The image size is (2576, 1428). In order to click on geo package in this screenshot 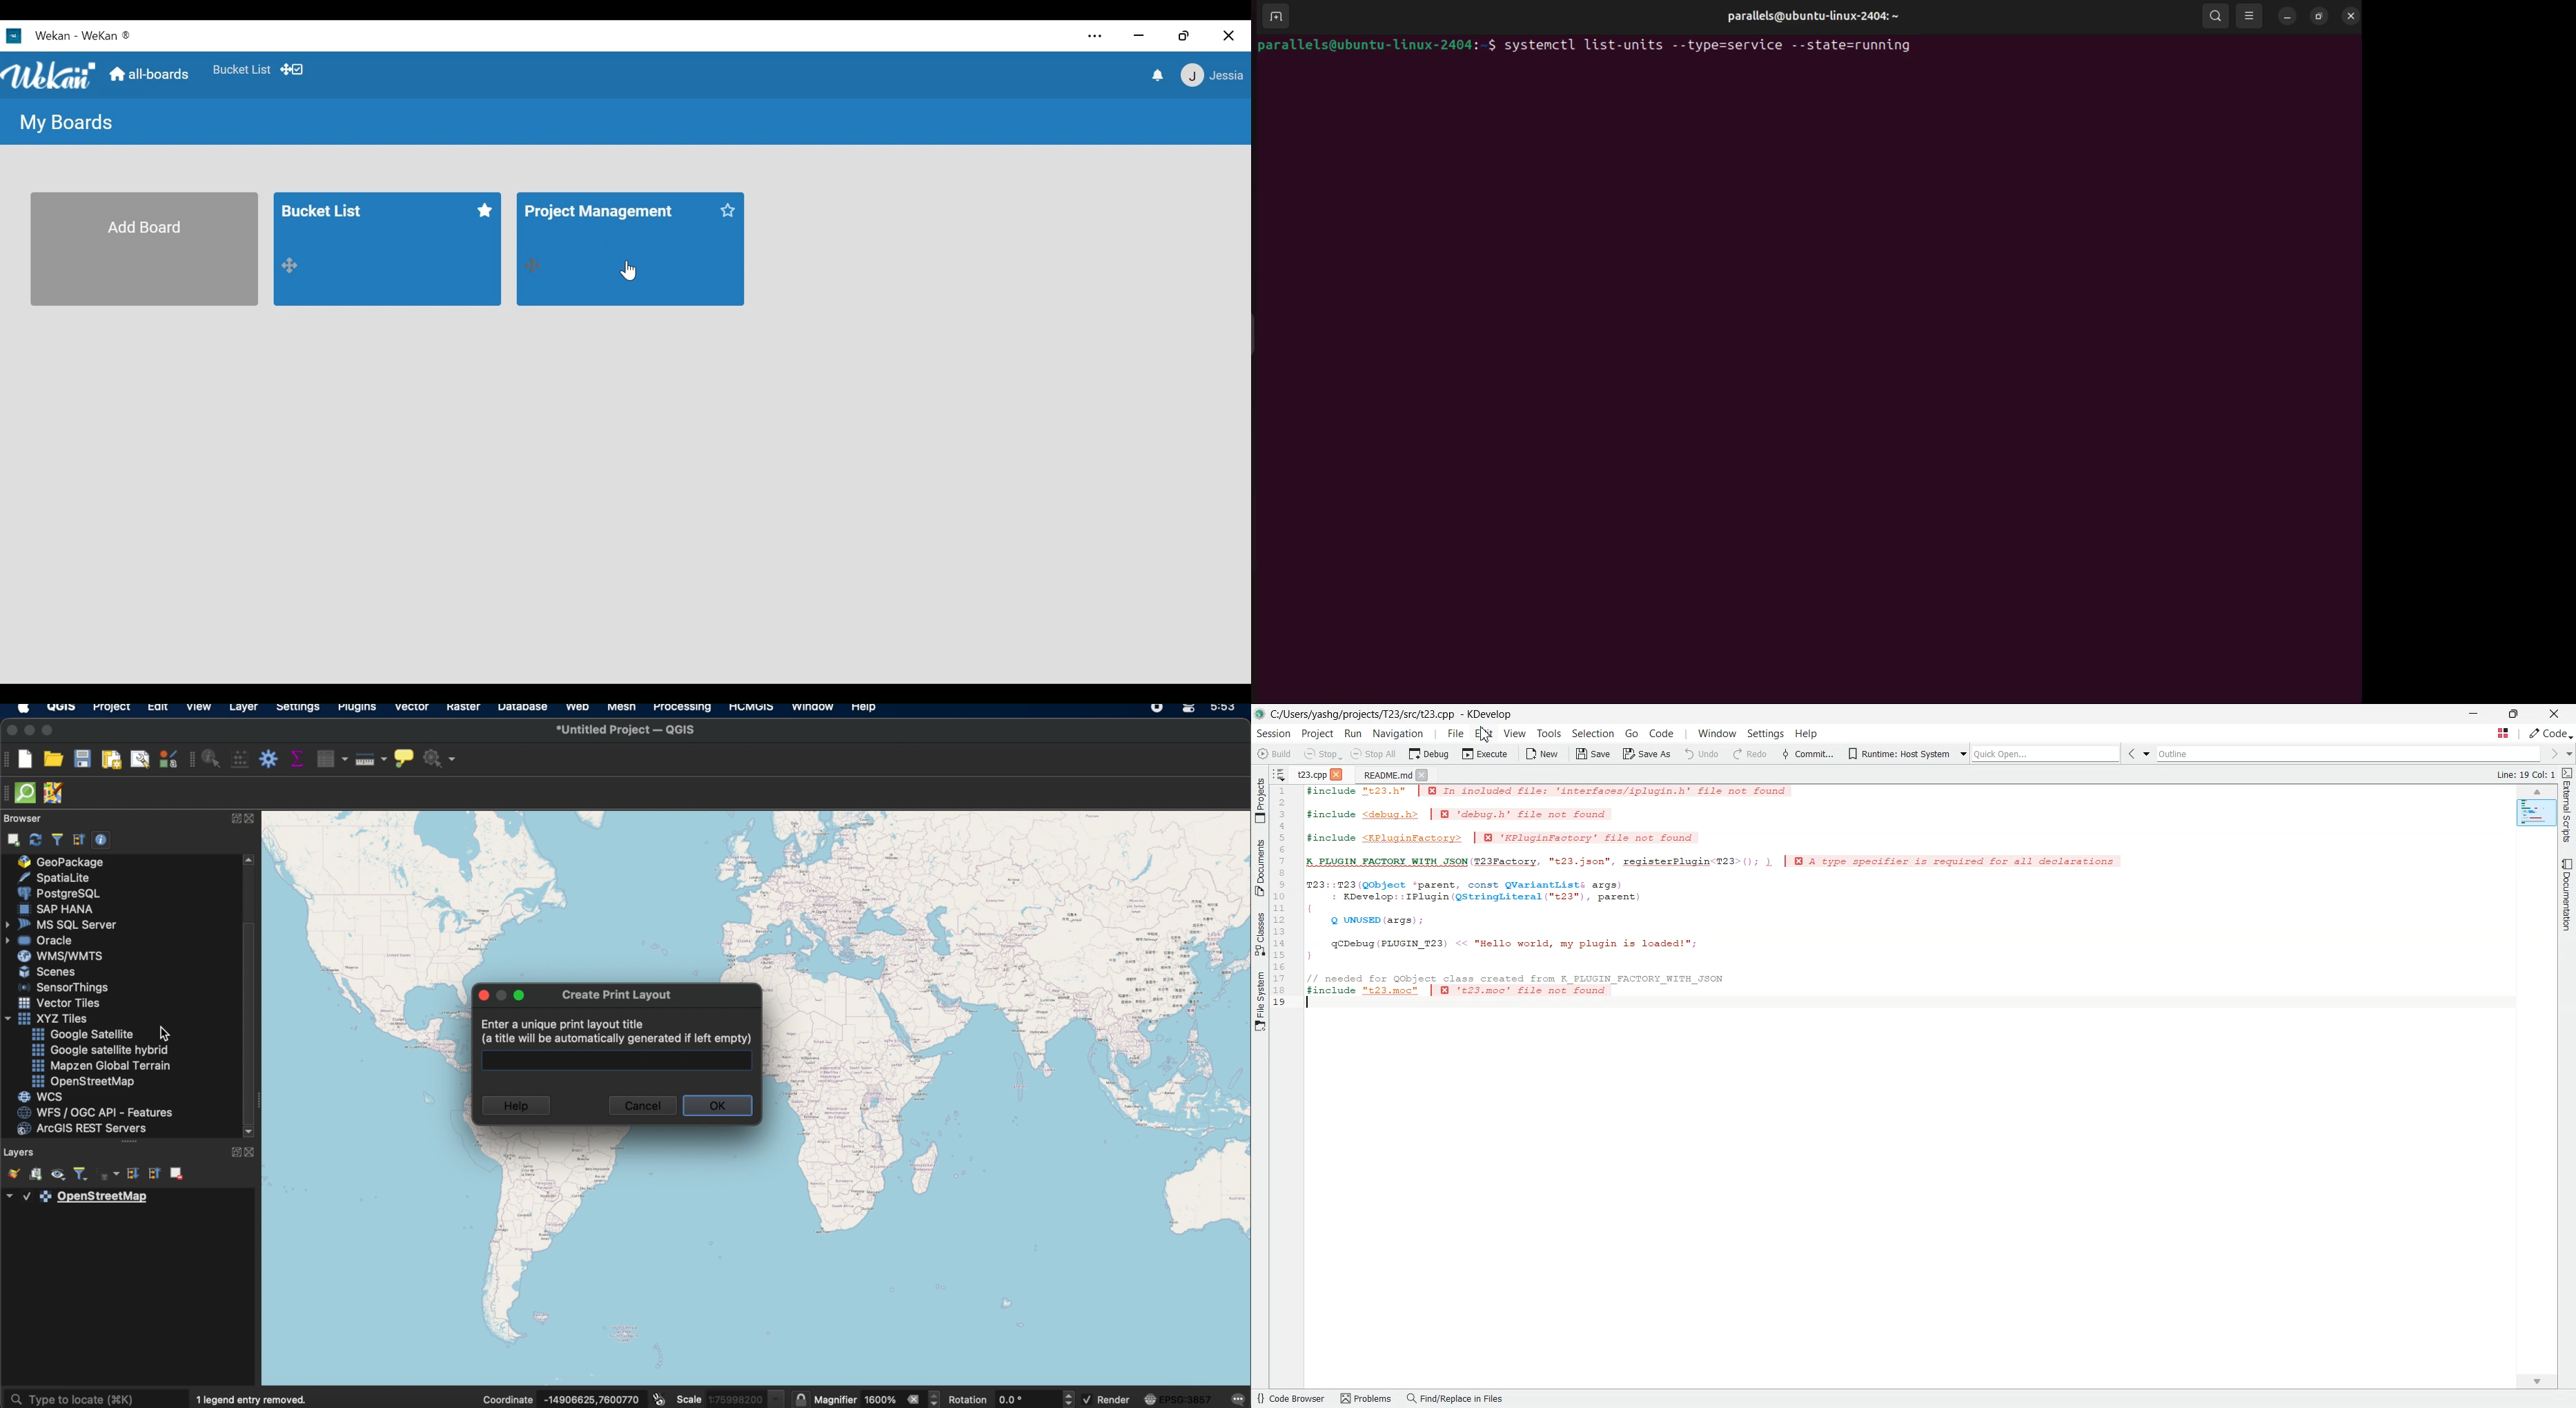, I will do `click(65, 862)`.